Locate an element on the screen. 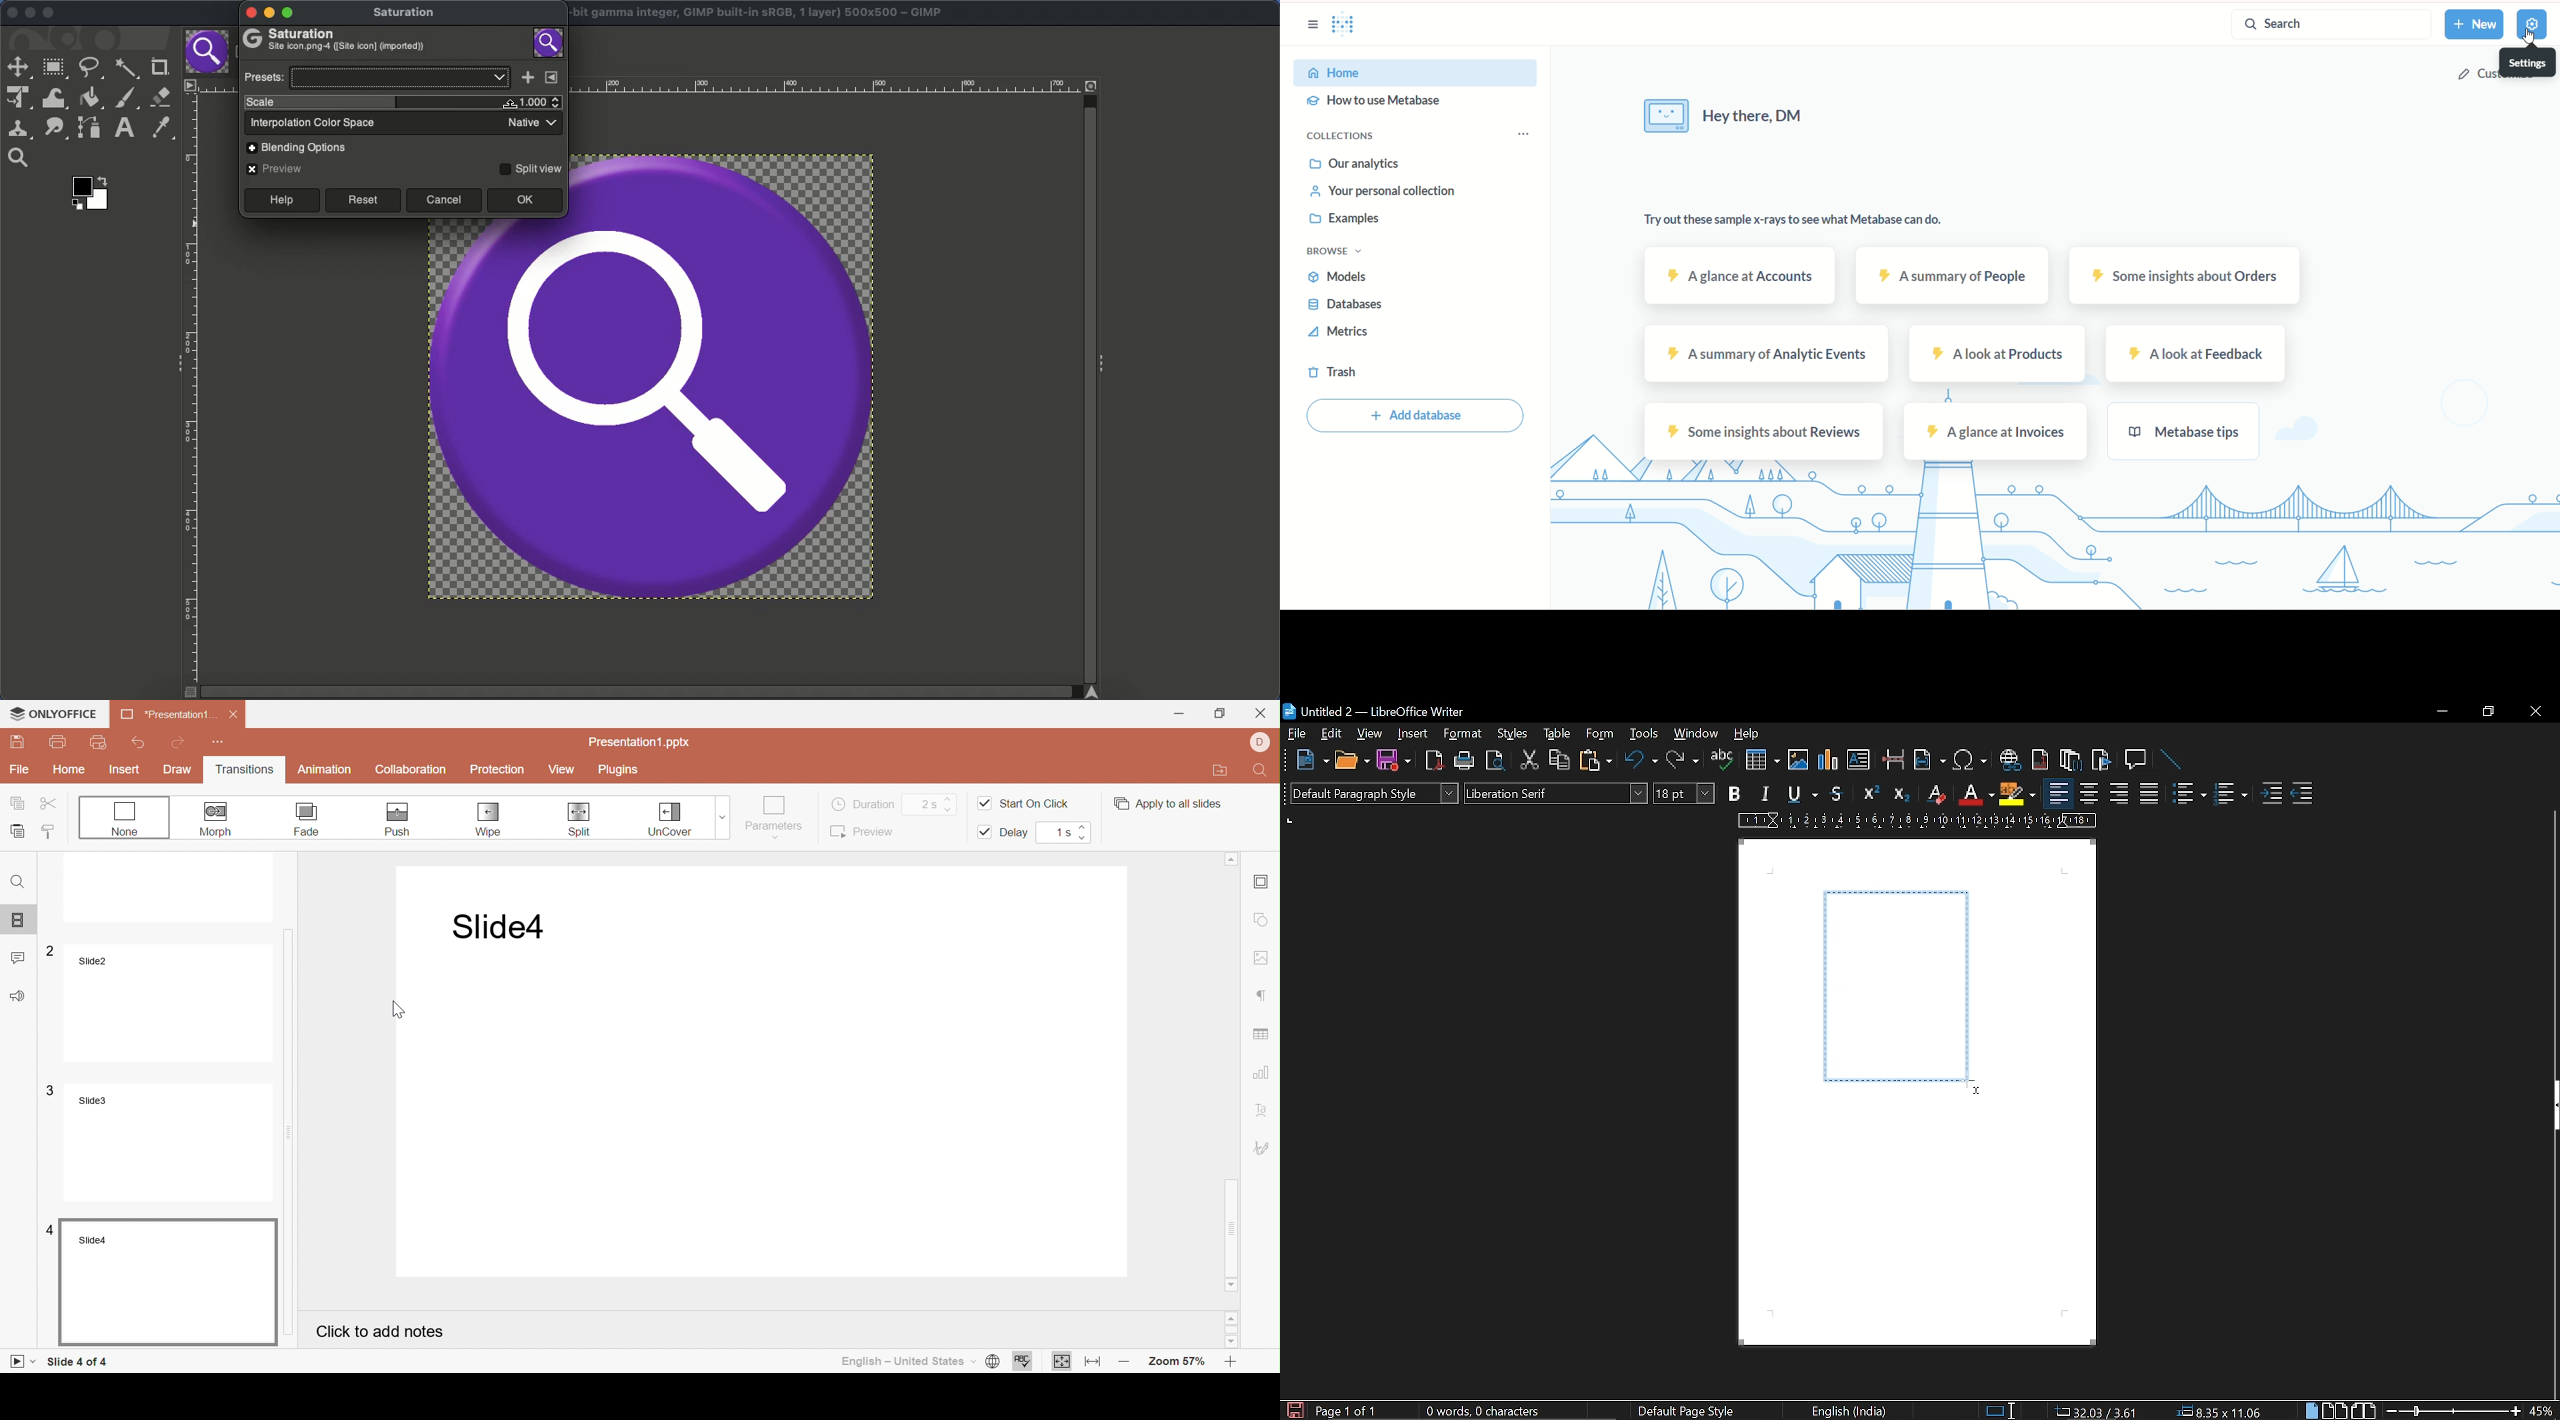 This screenshot has width=2576, height=1428. Maximize is located at coordinates (52, 13).